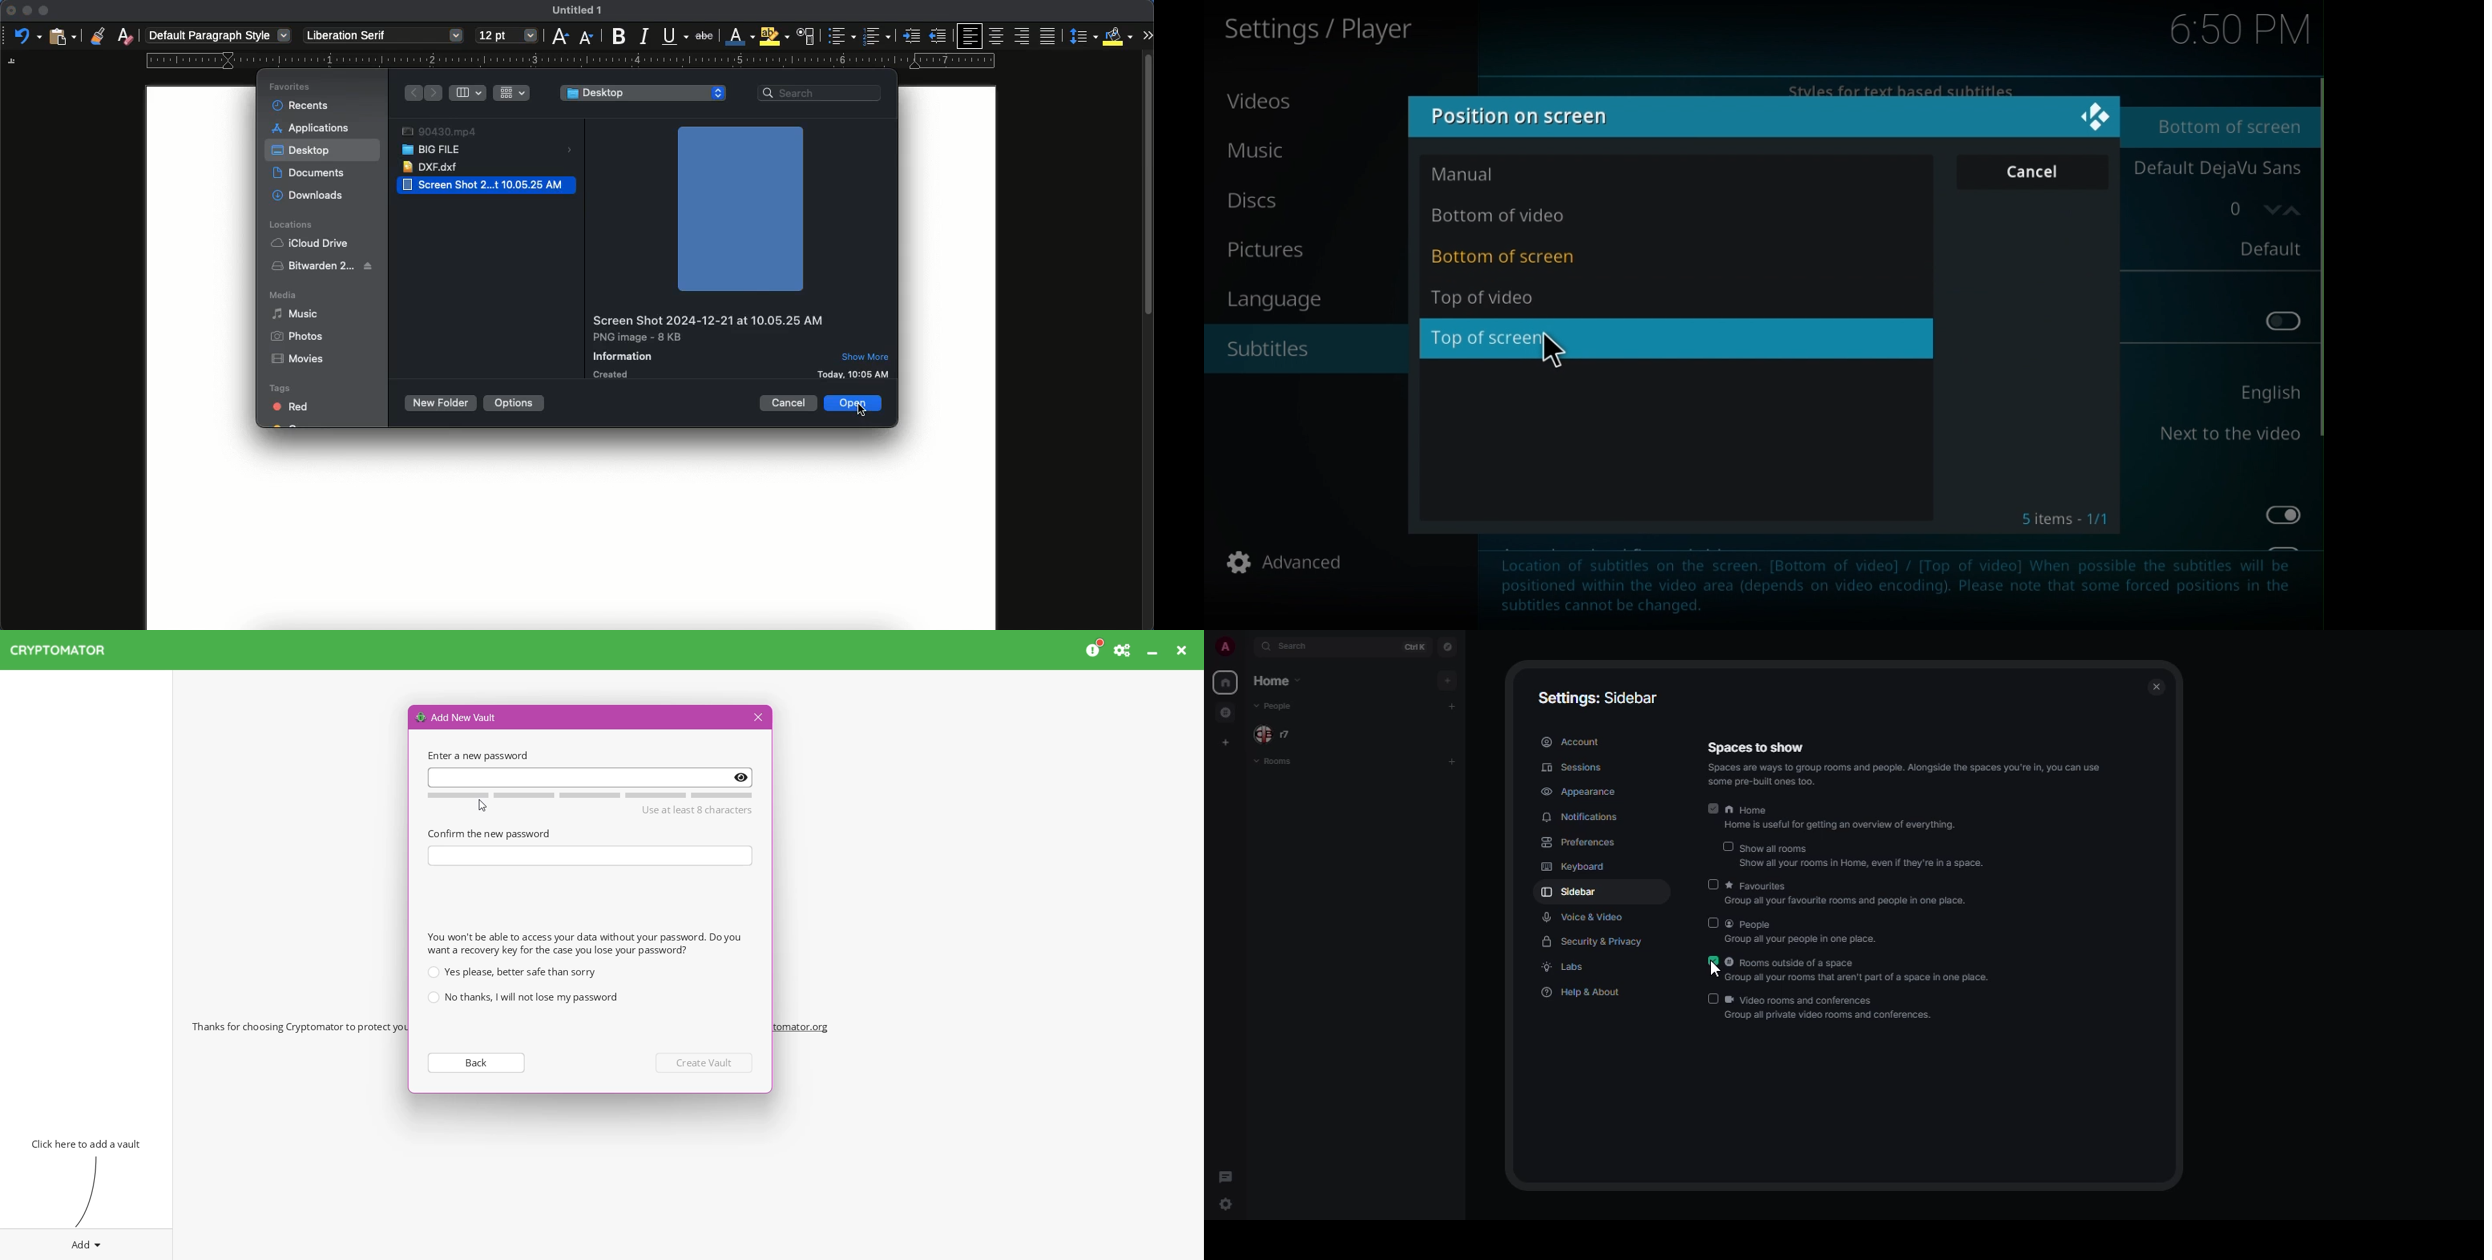  Describe the element at coordinates (1867, 964) in the screenshot. I see `rooms outside of a space` at that location.